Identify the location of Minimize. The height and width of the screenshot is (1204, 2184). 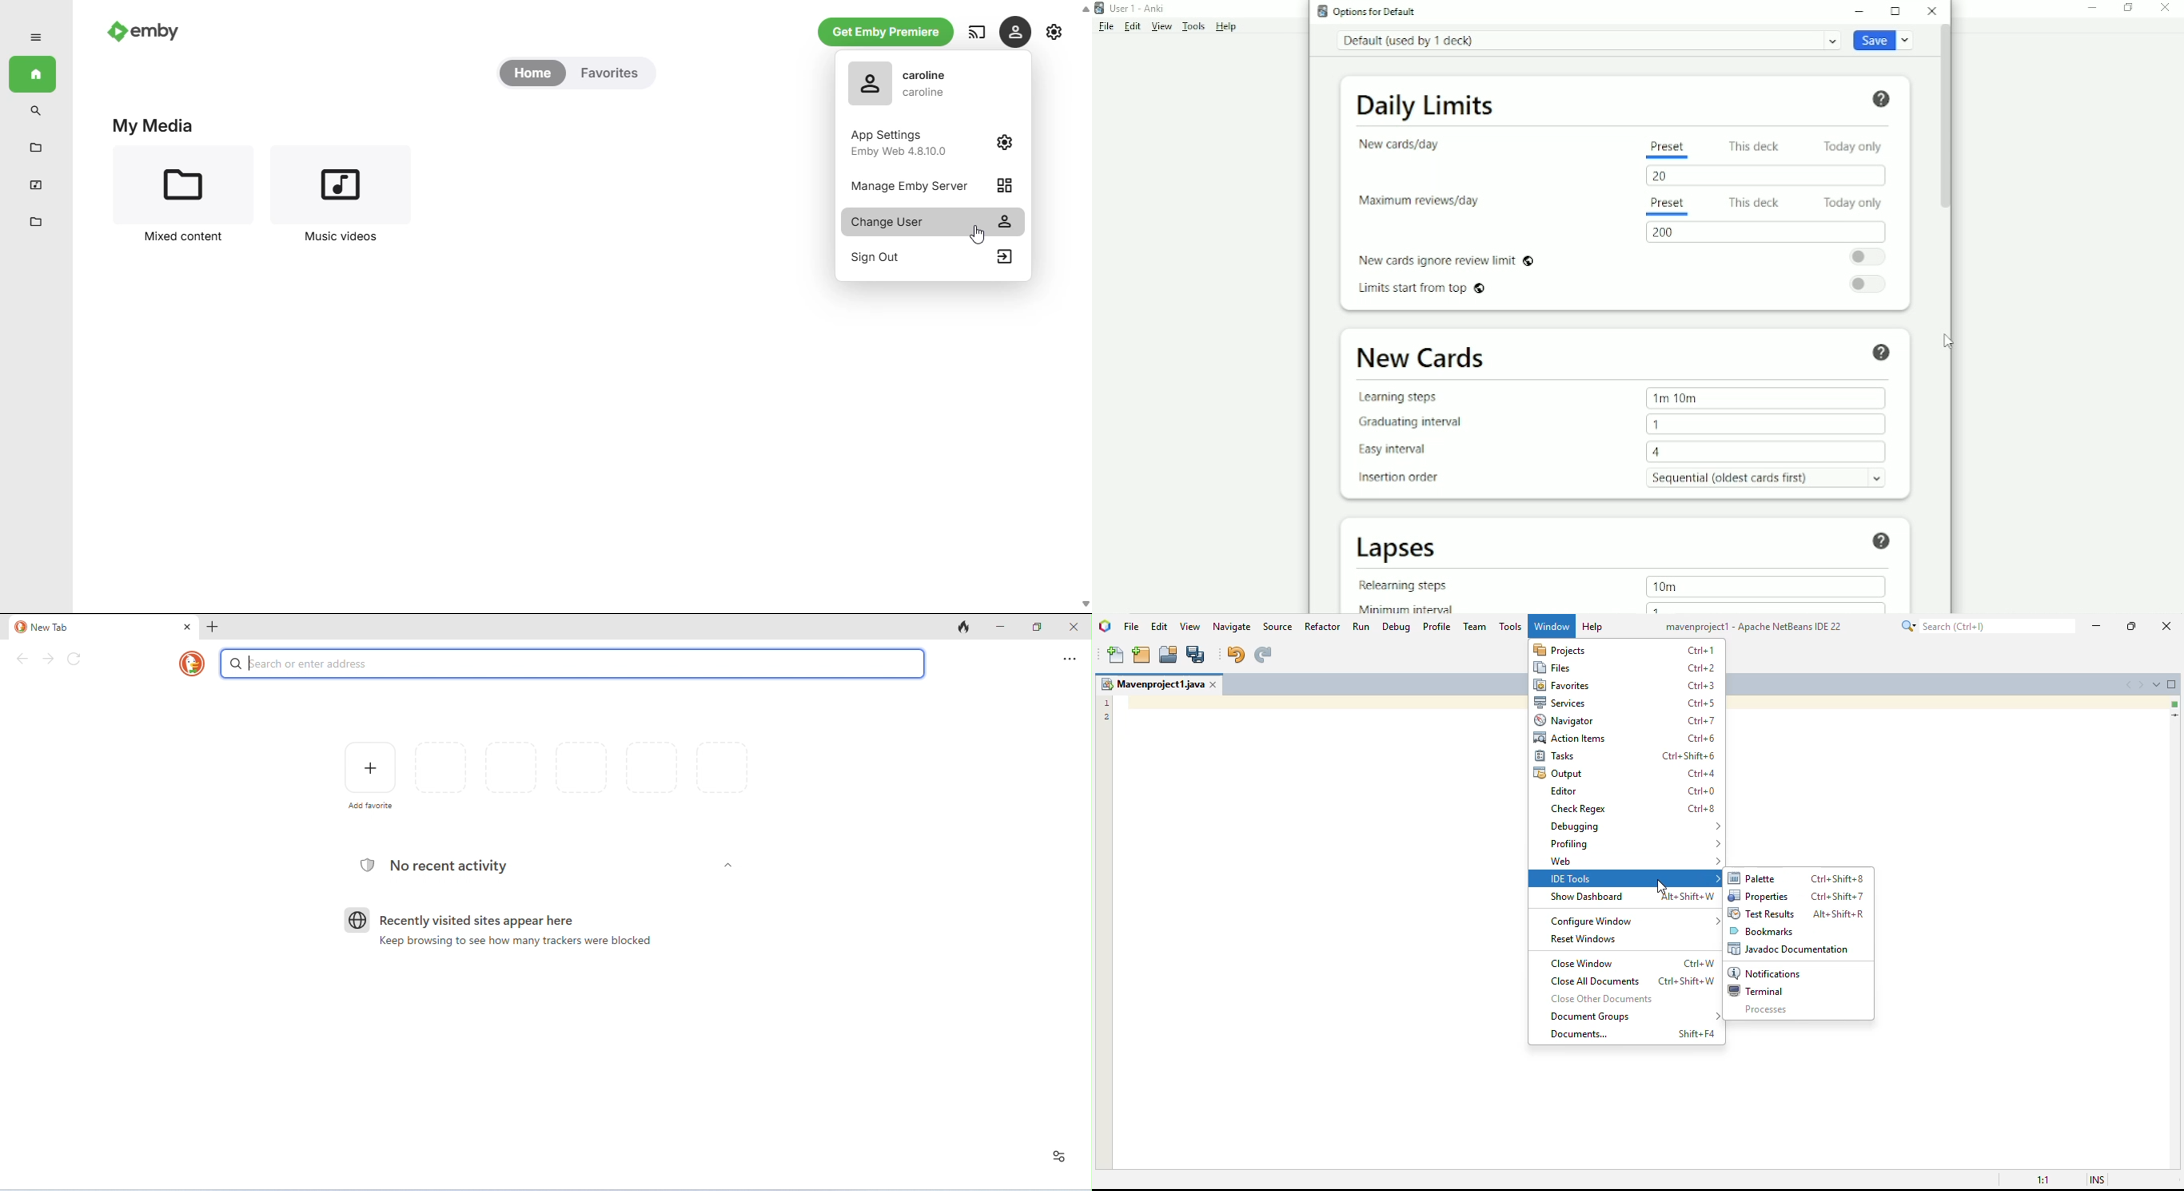
(1860, 11).